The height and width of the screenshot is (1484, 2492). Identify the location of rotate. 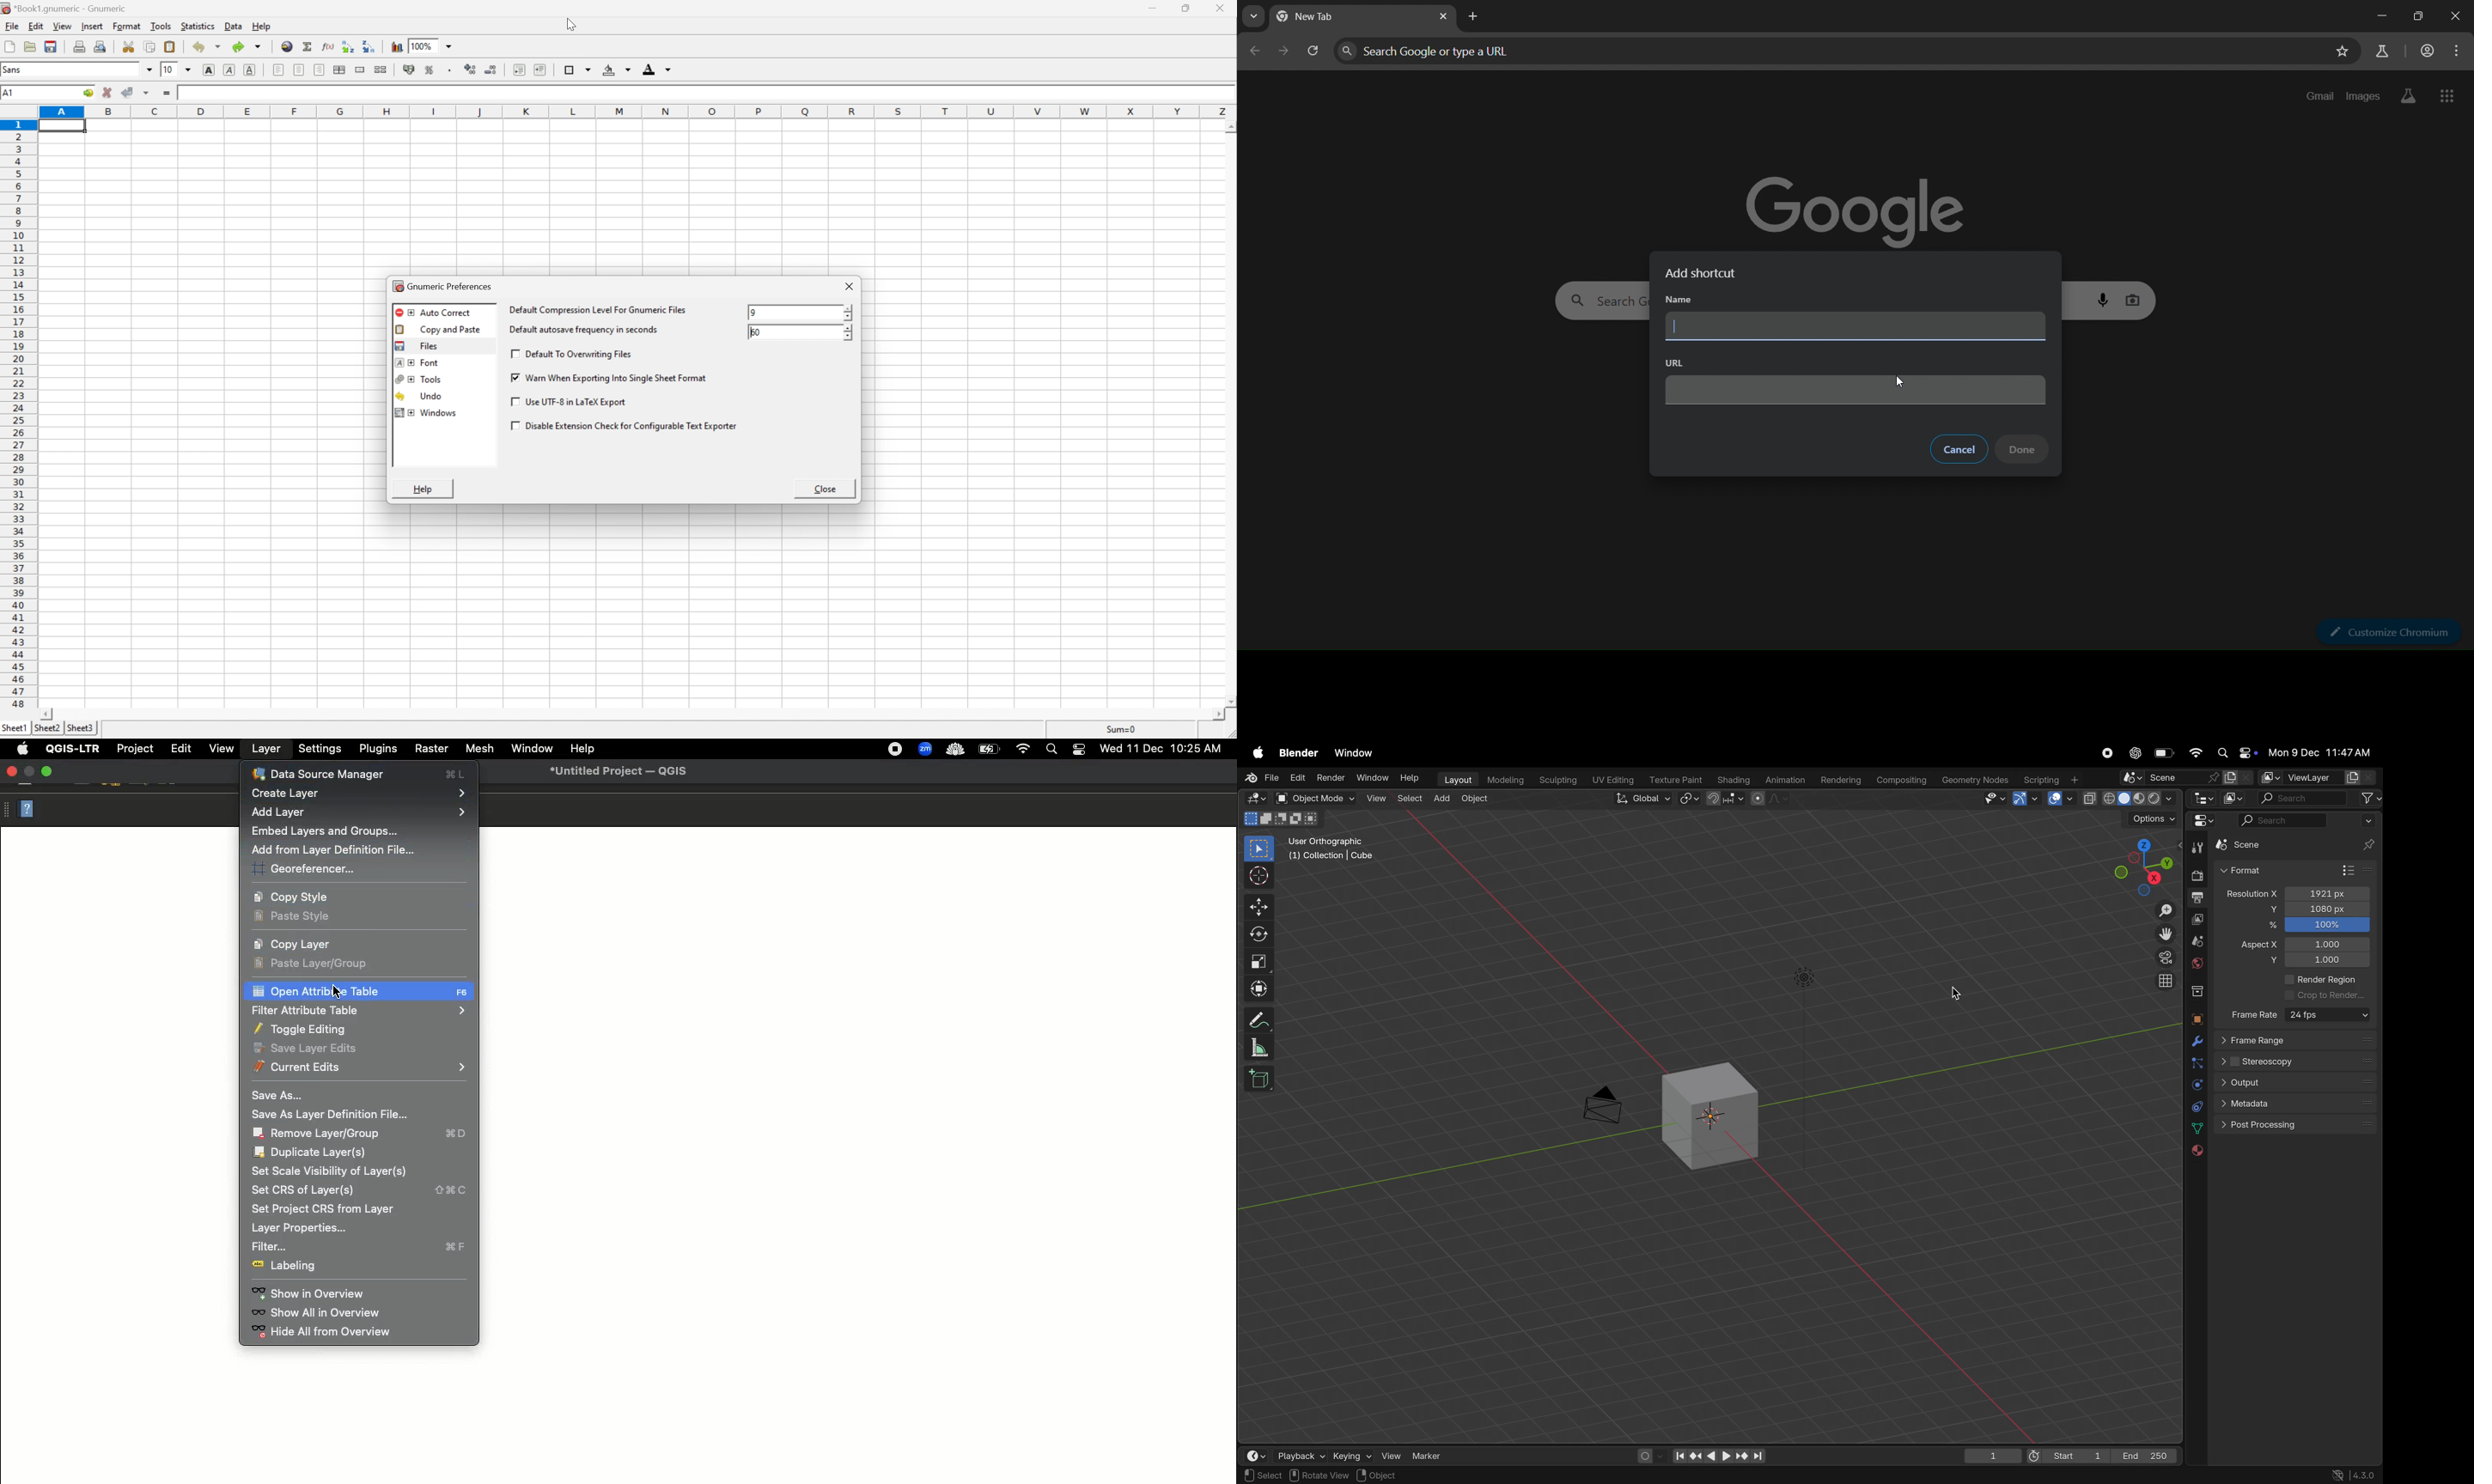
(1255, 933).